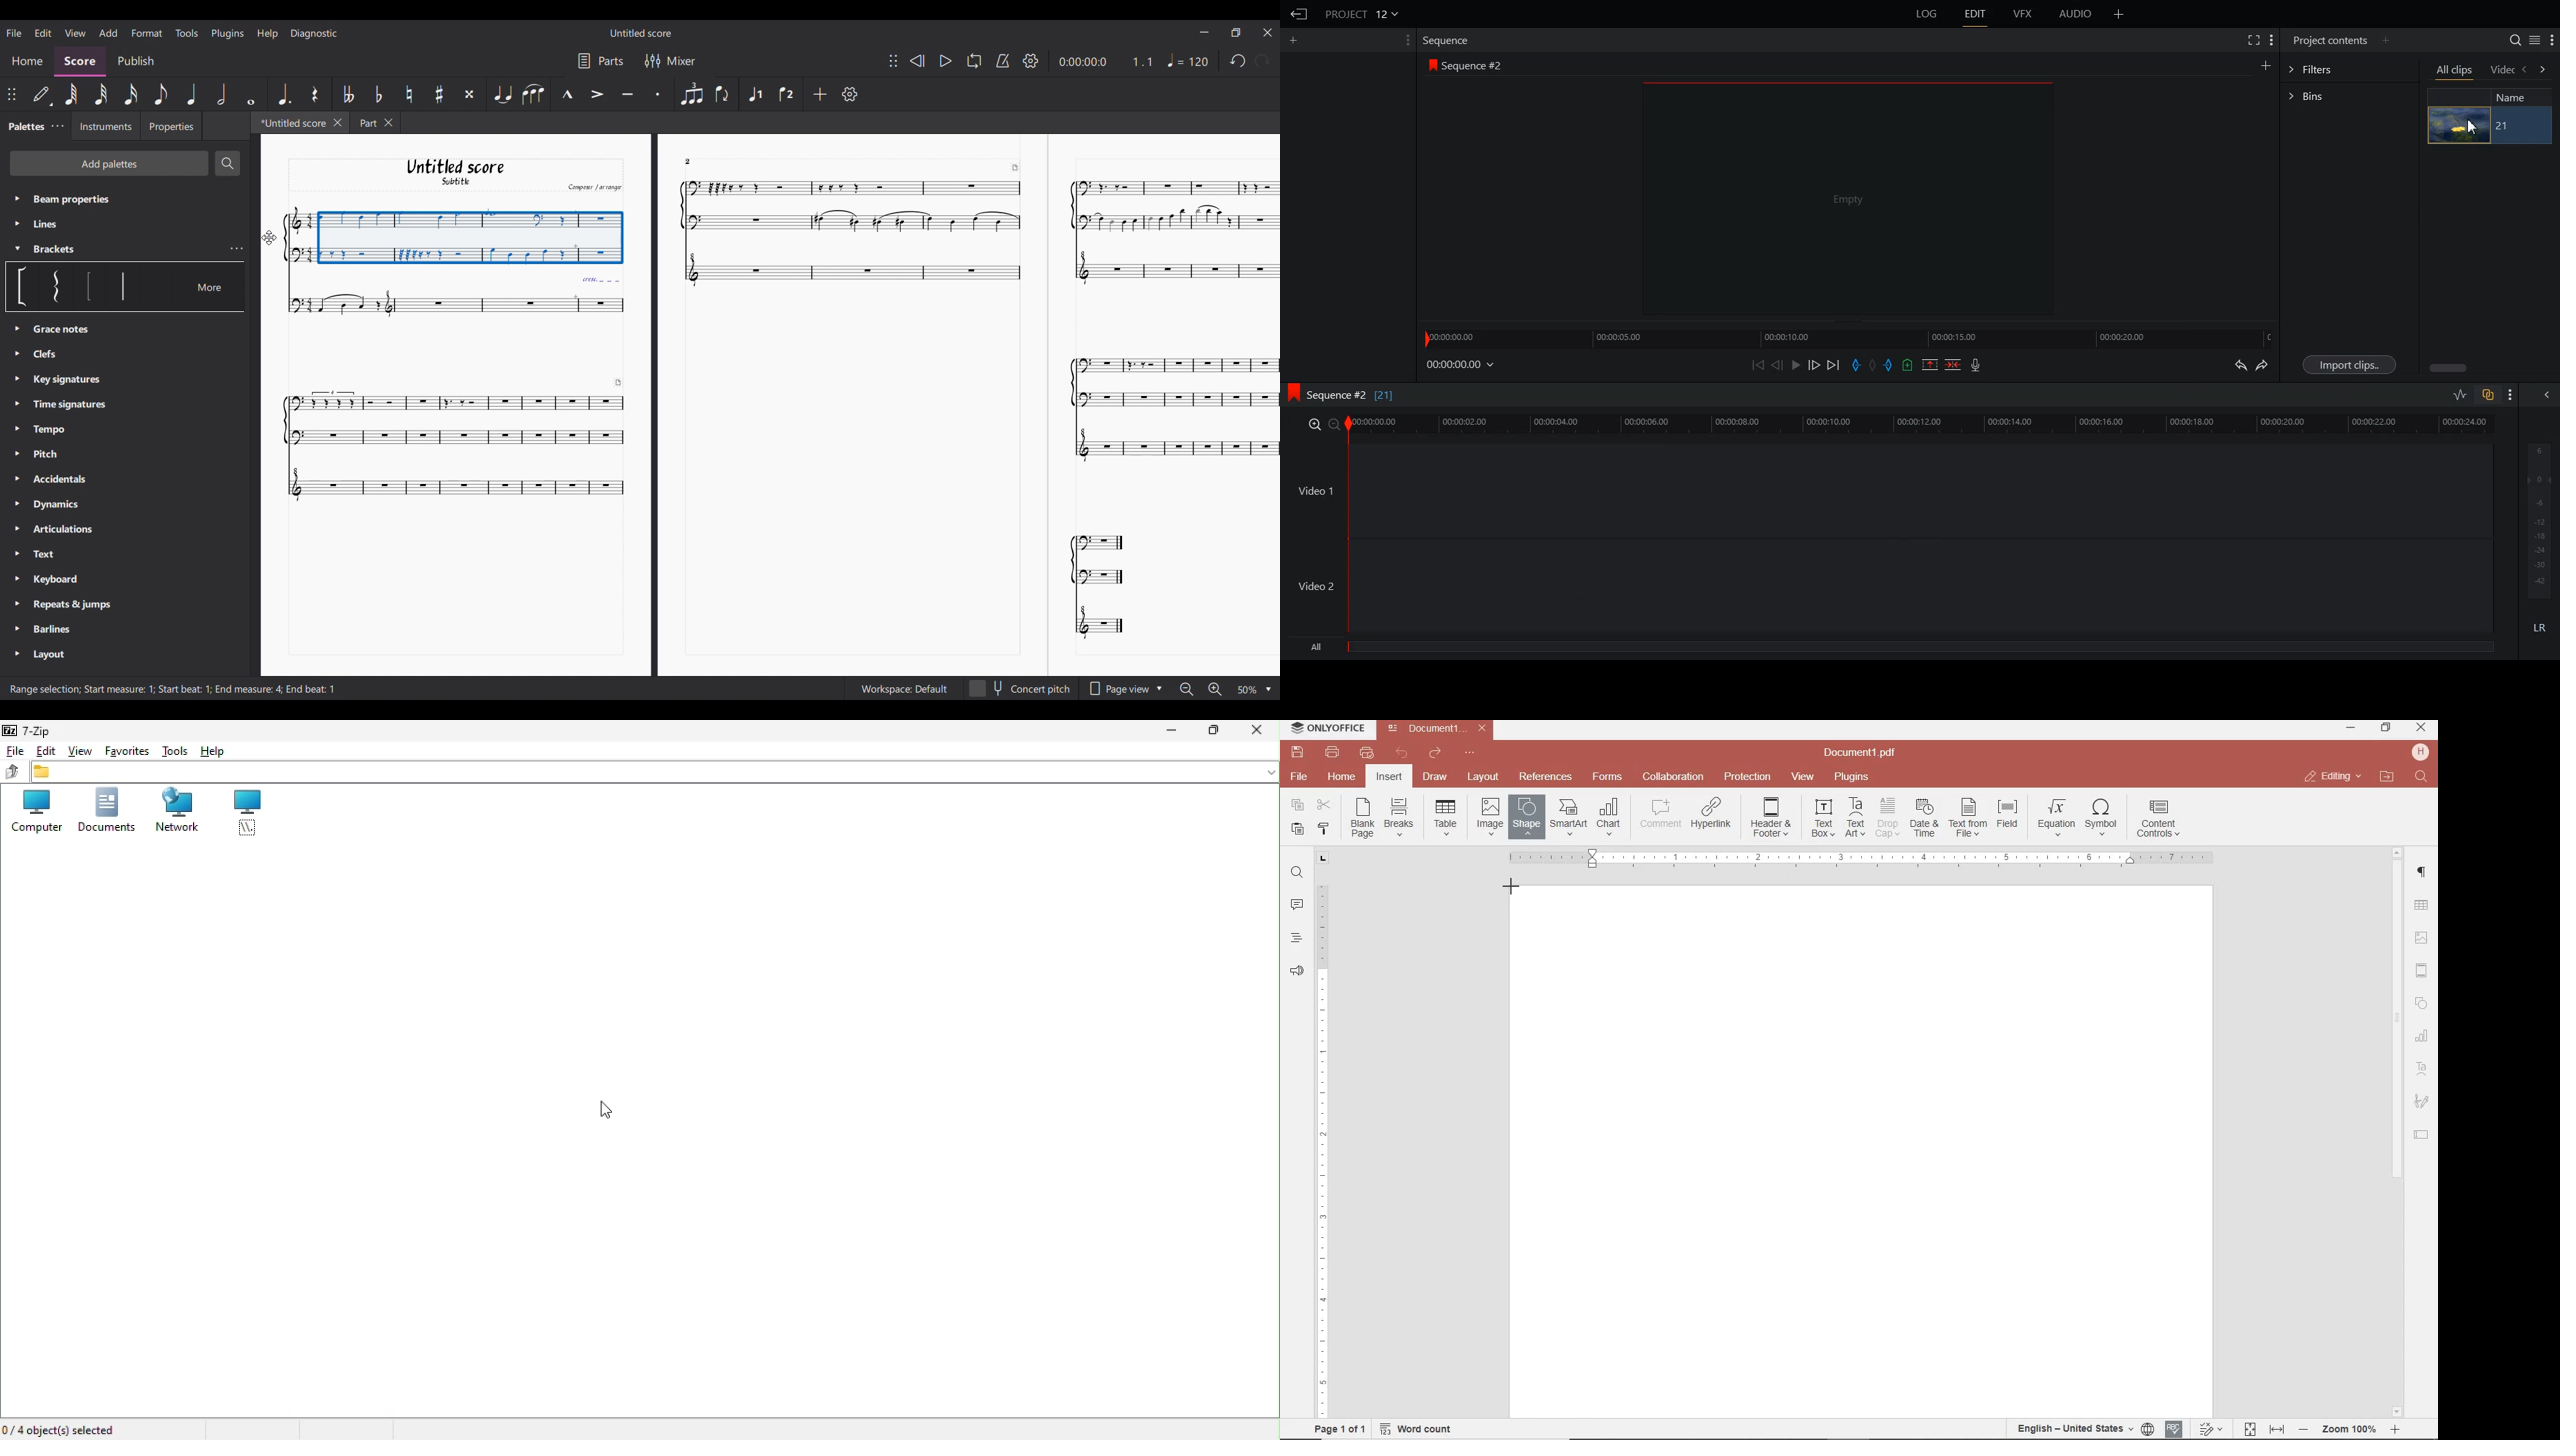 This screenshot has height=1456, width=2576. What do you see at coordinates (66, 581) in the screenshot?
I see `Keyboard` at bounding box center [66, 581].